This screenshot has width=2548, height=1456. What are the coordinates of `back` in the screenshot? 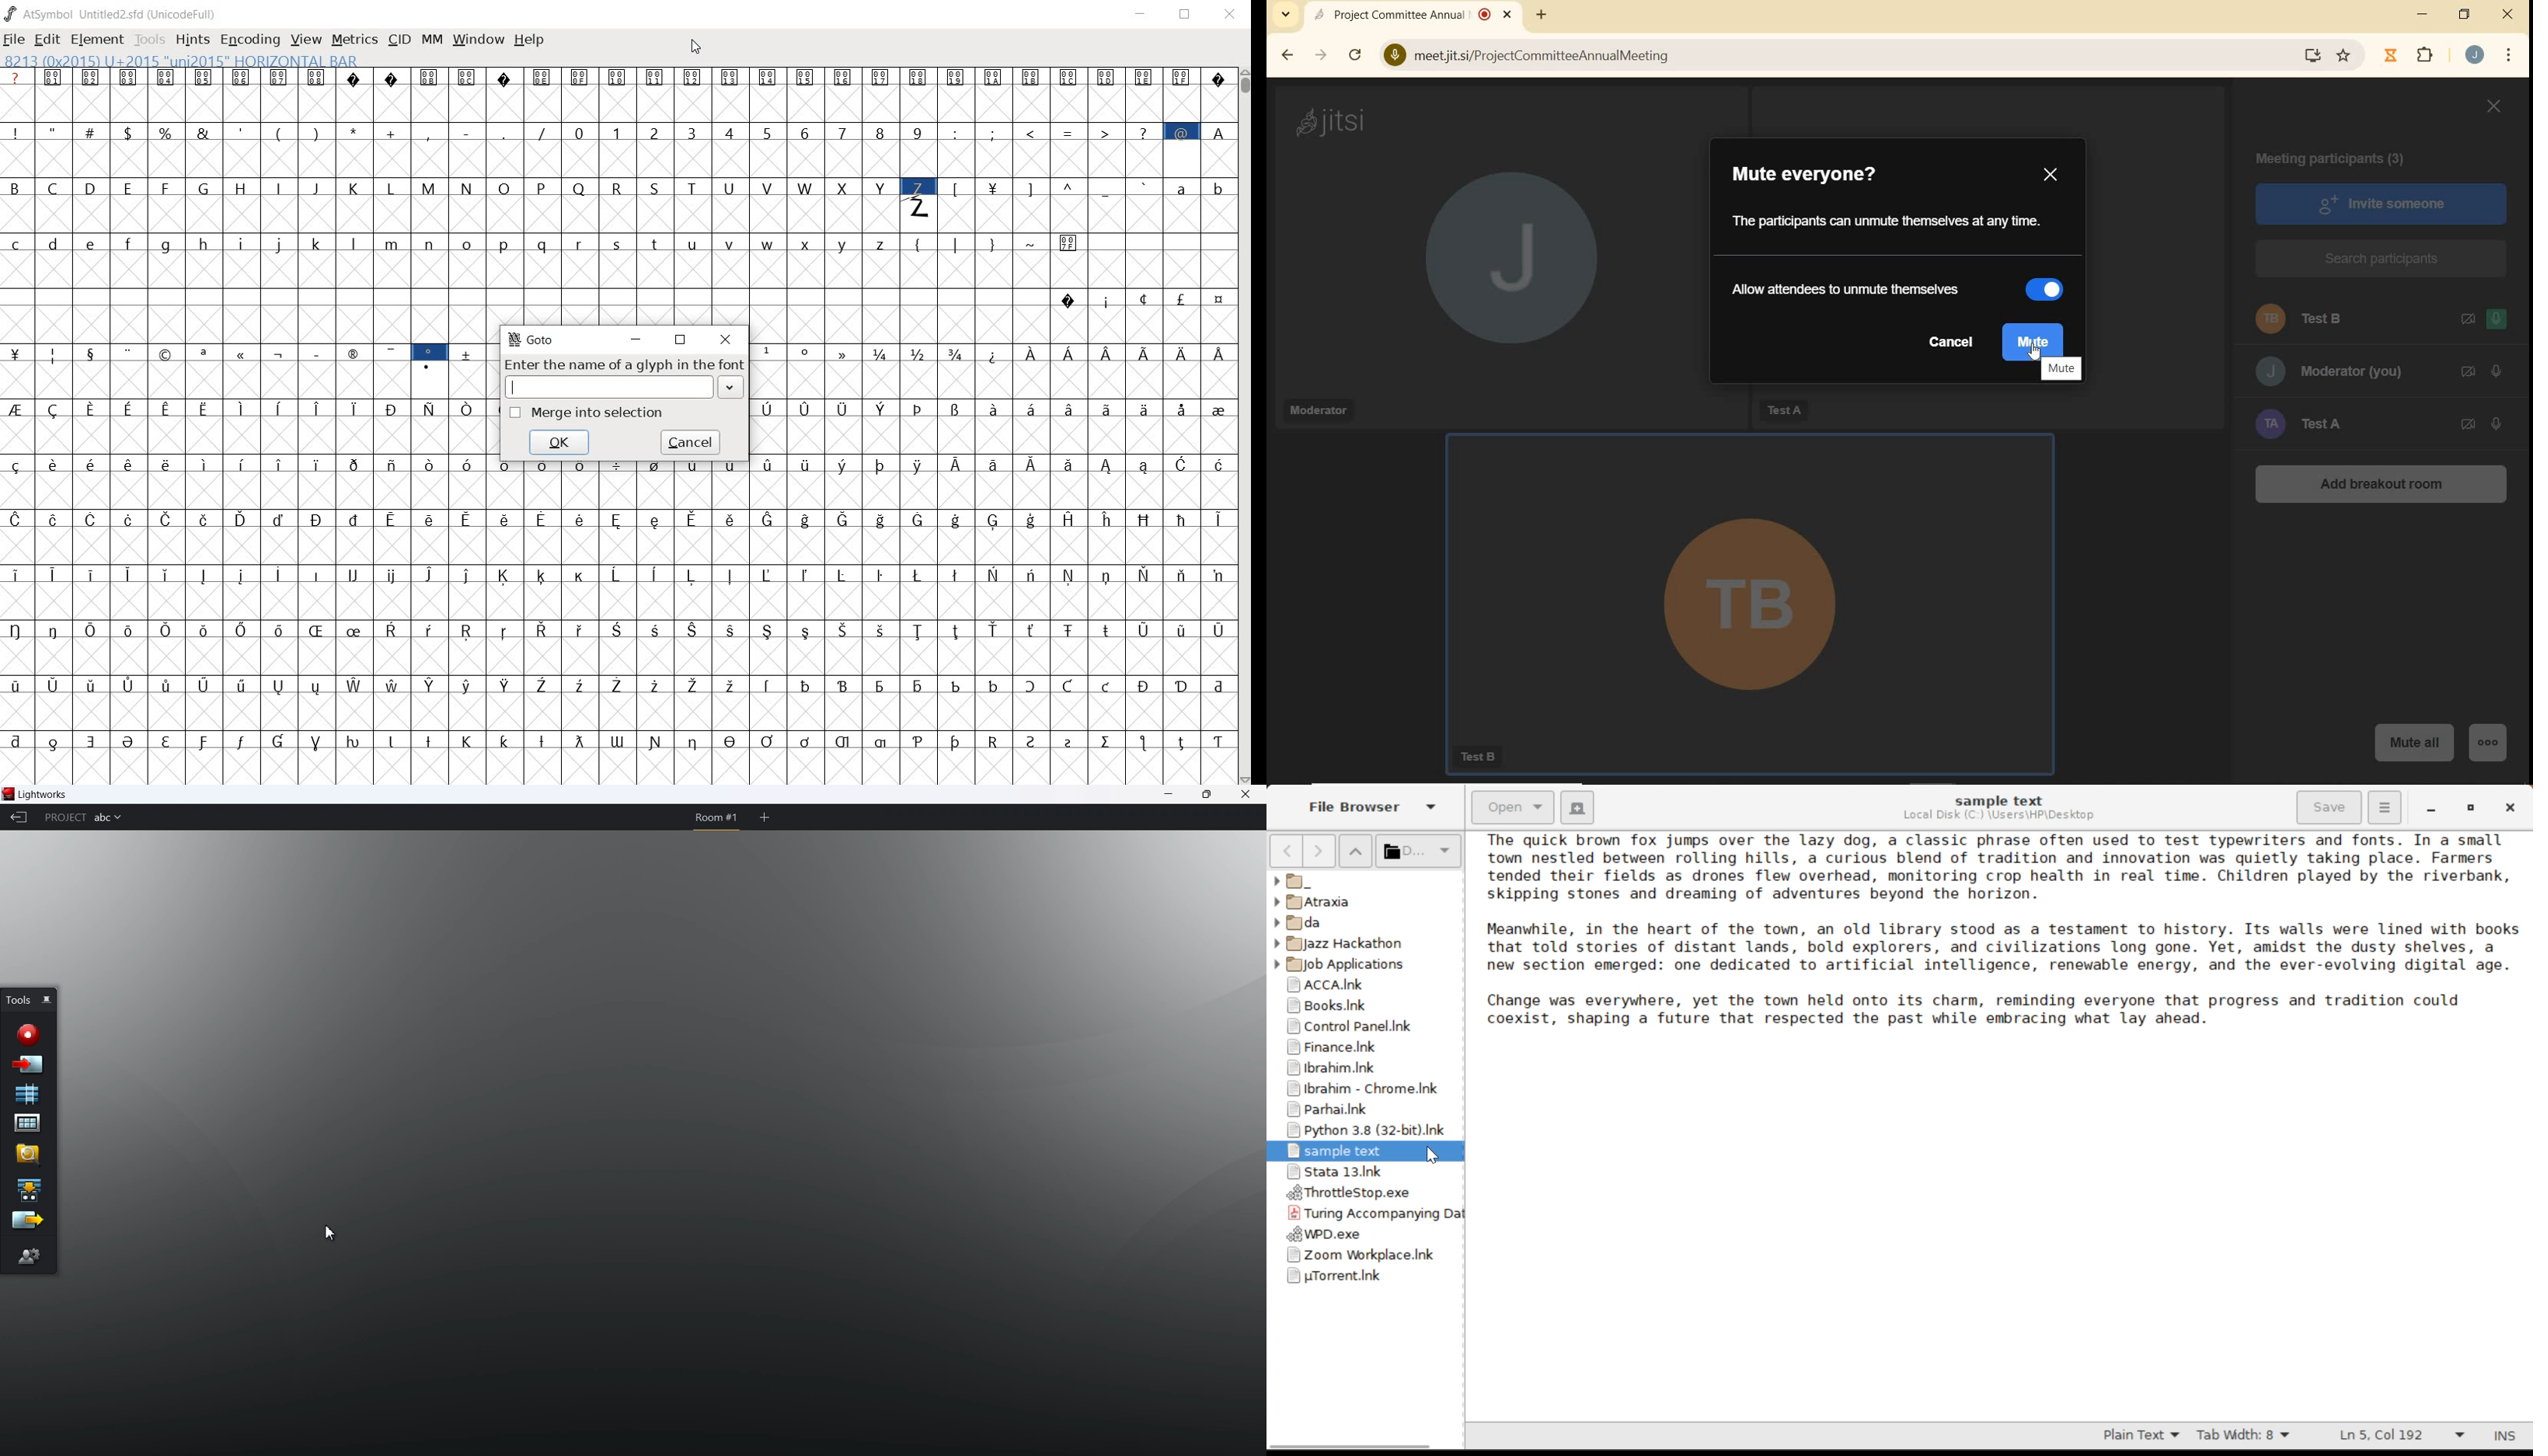 It's located at (20, 818).